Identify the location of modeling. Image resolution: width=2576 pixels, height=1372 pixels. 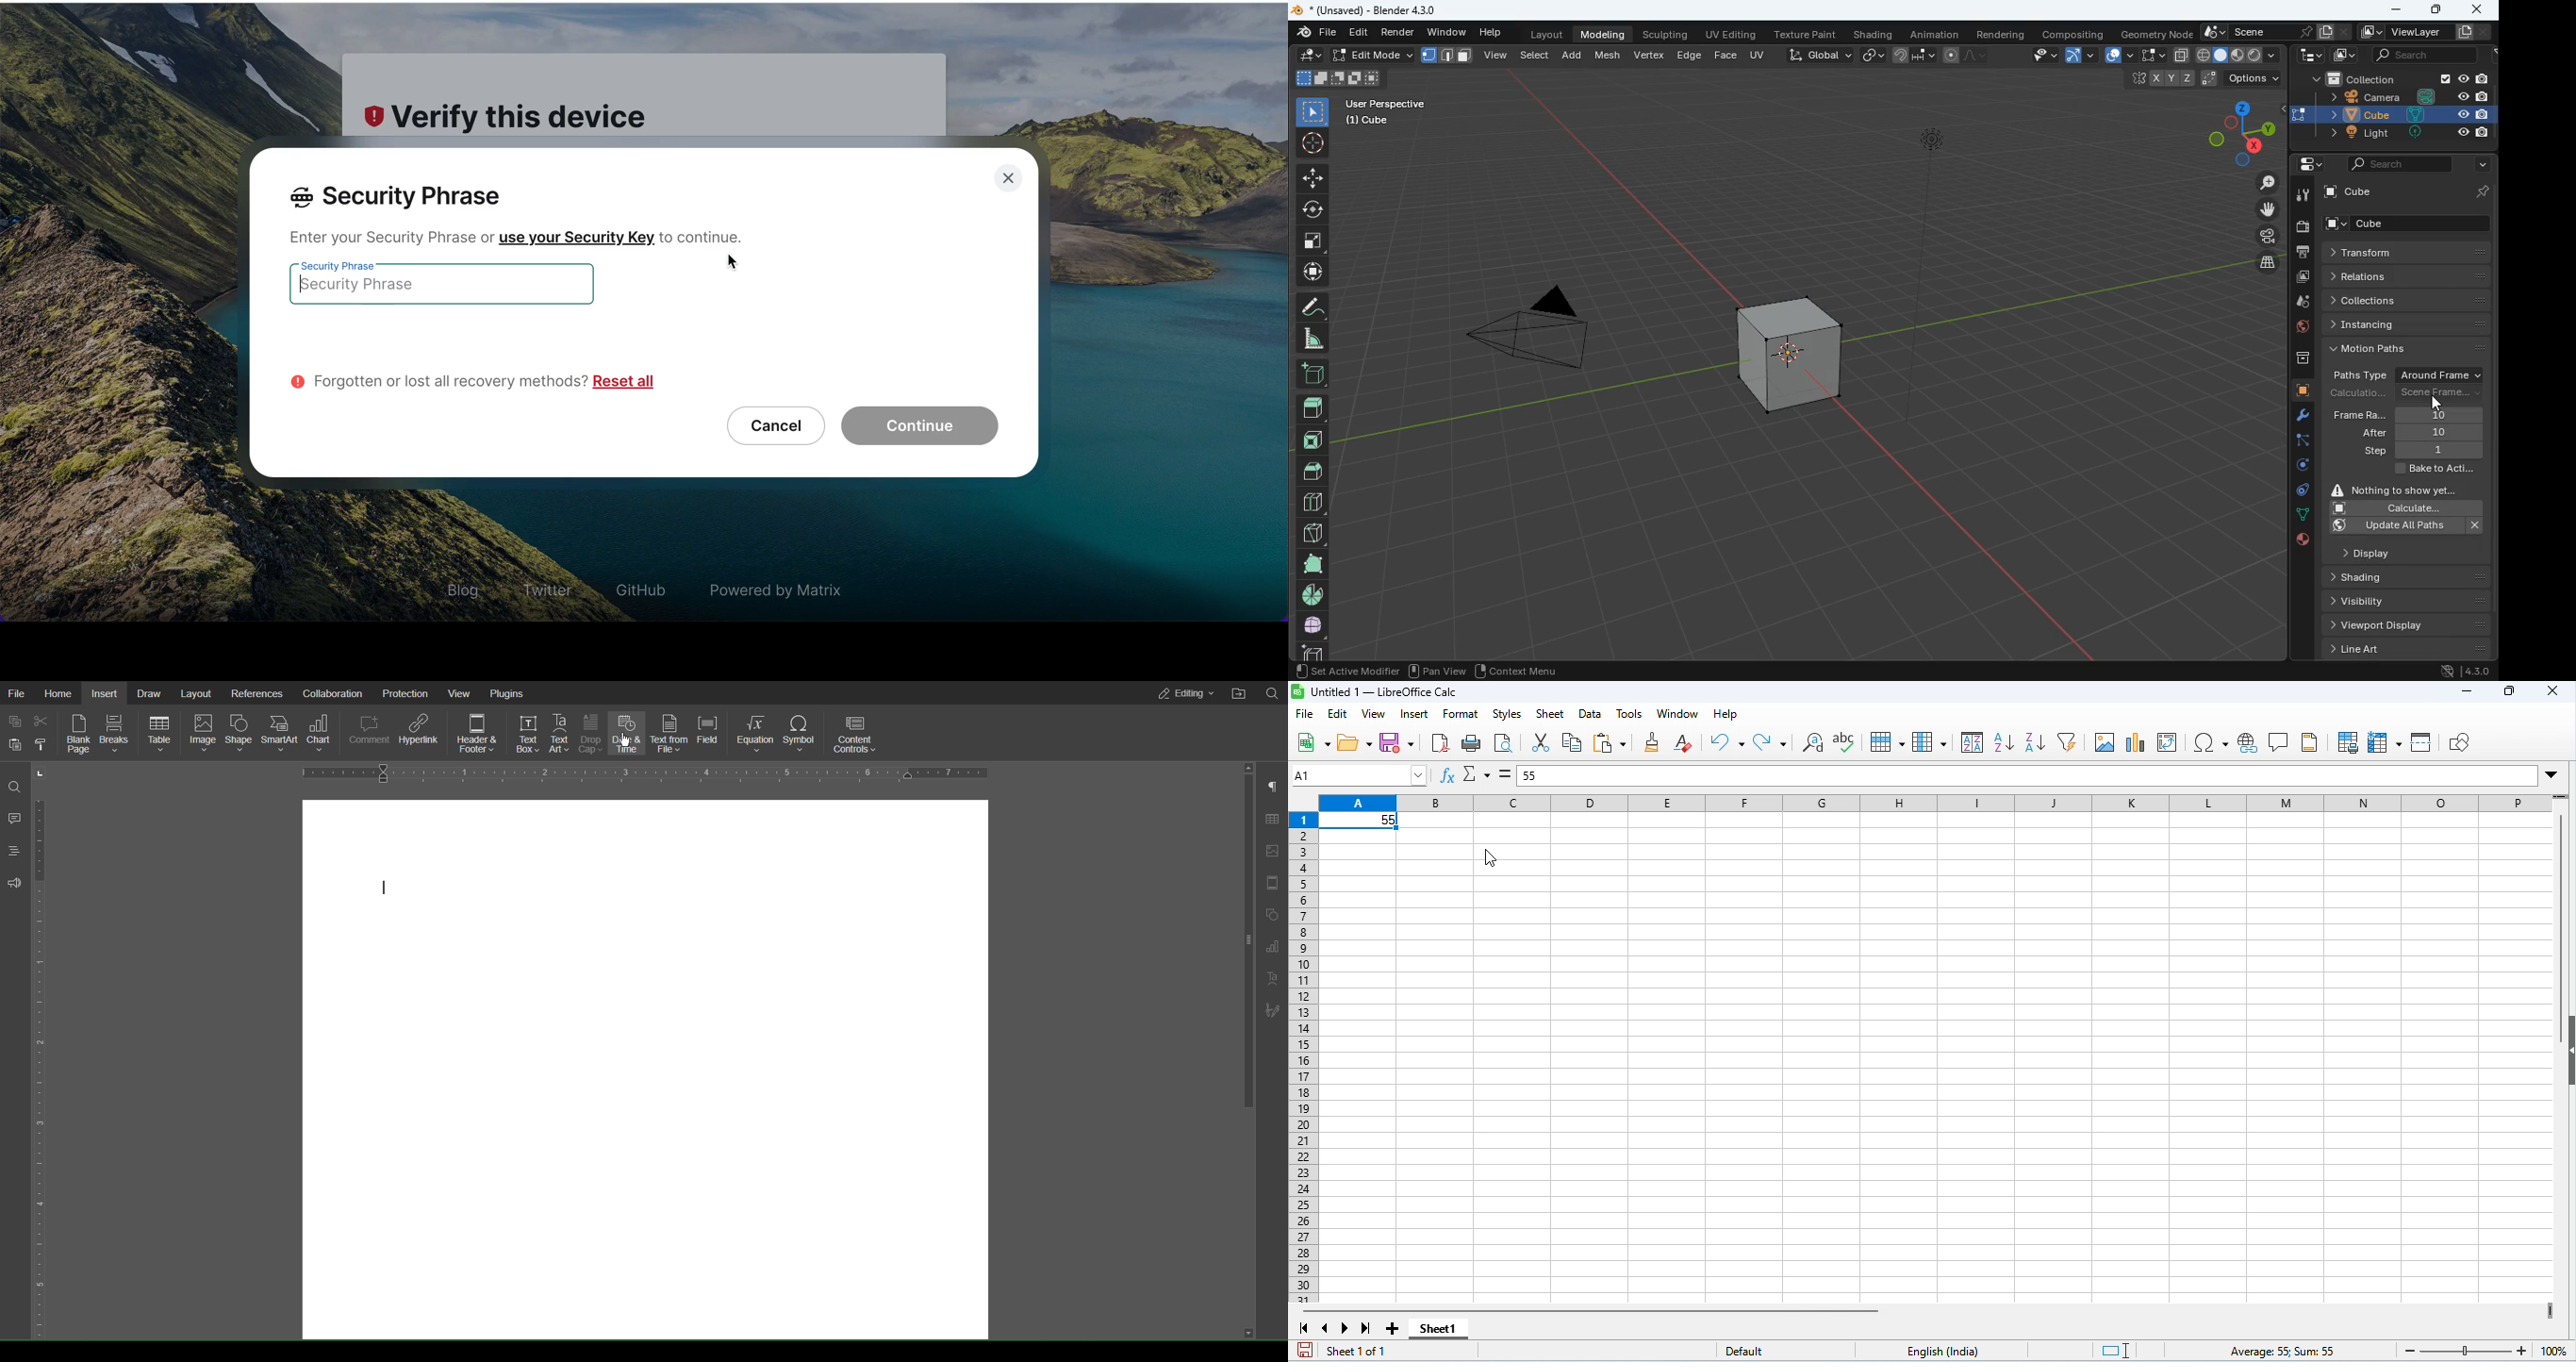
(1605, 34).